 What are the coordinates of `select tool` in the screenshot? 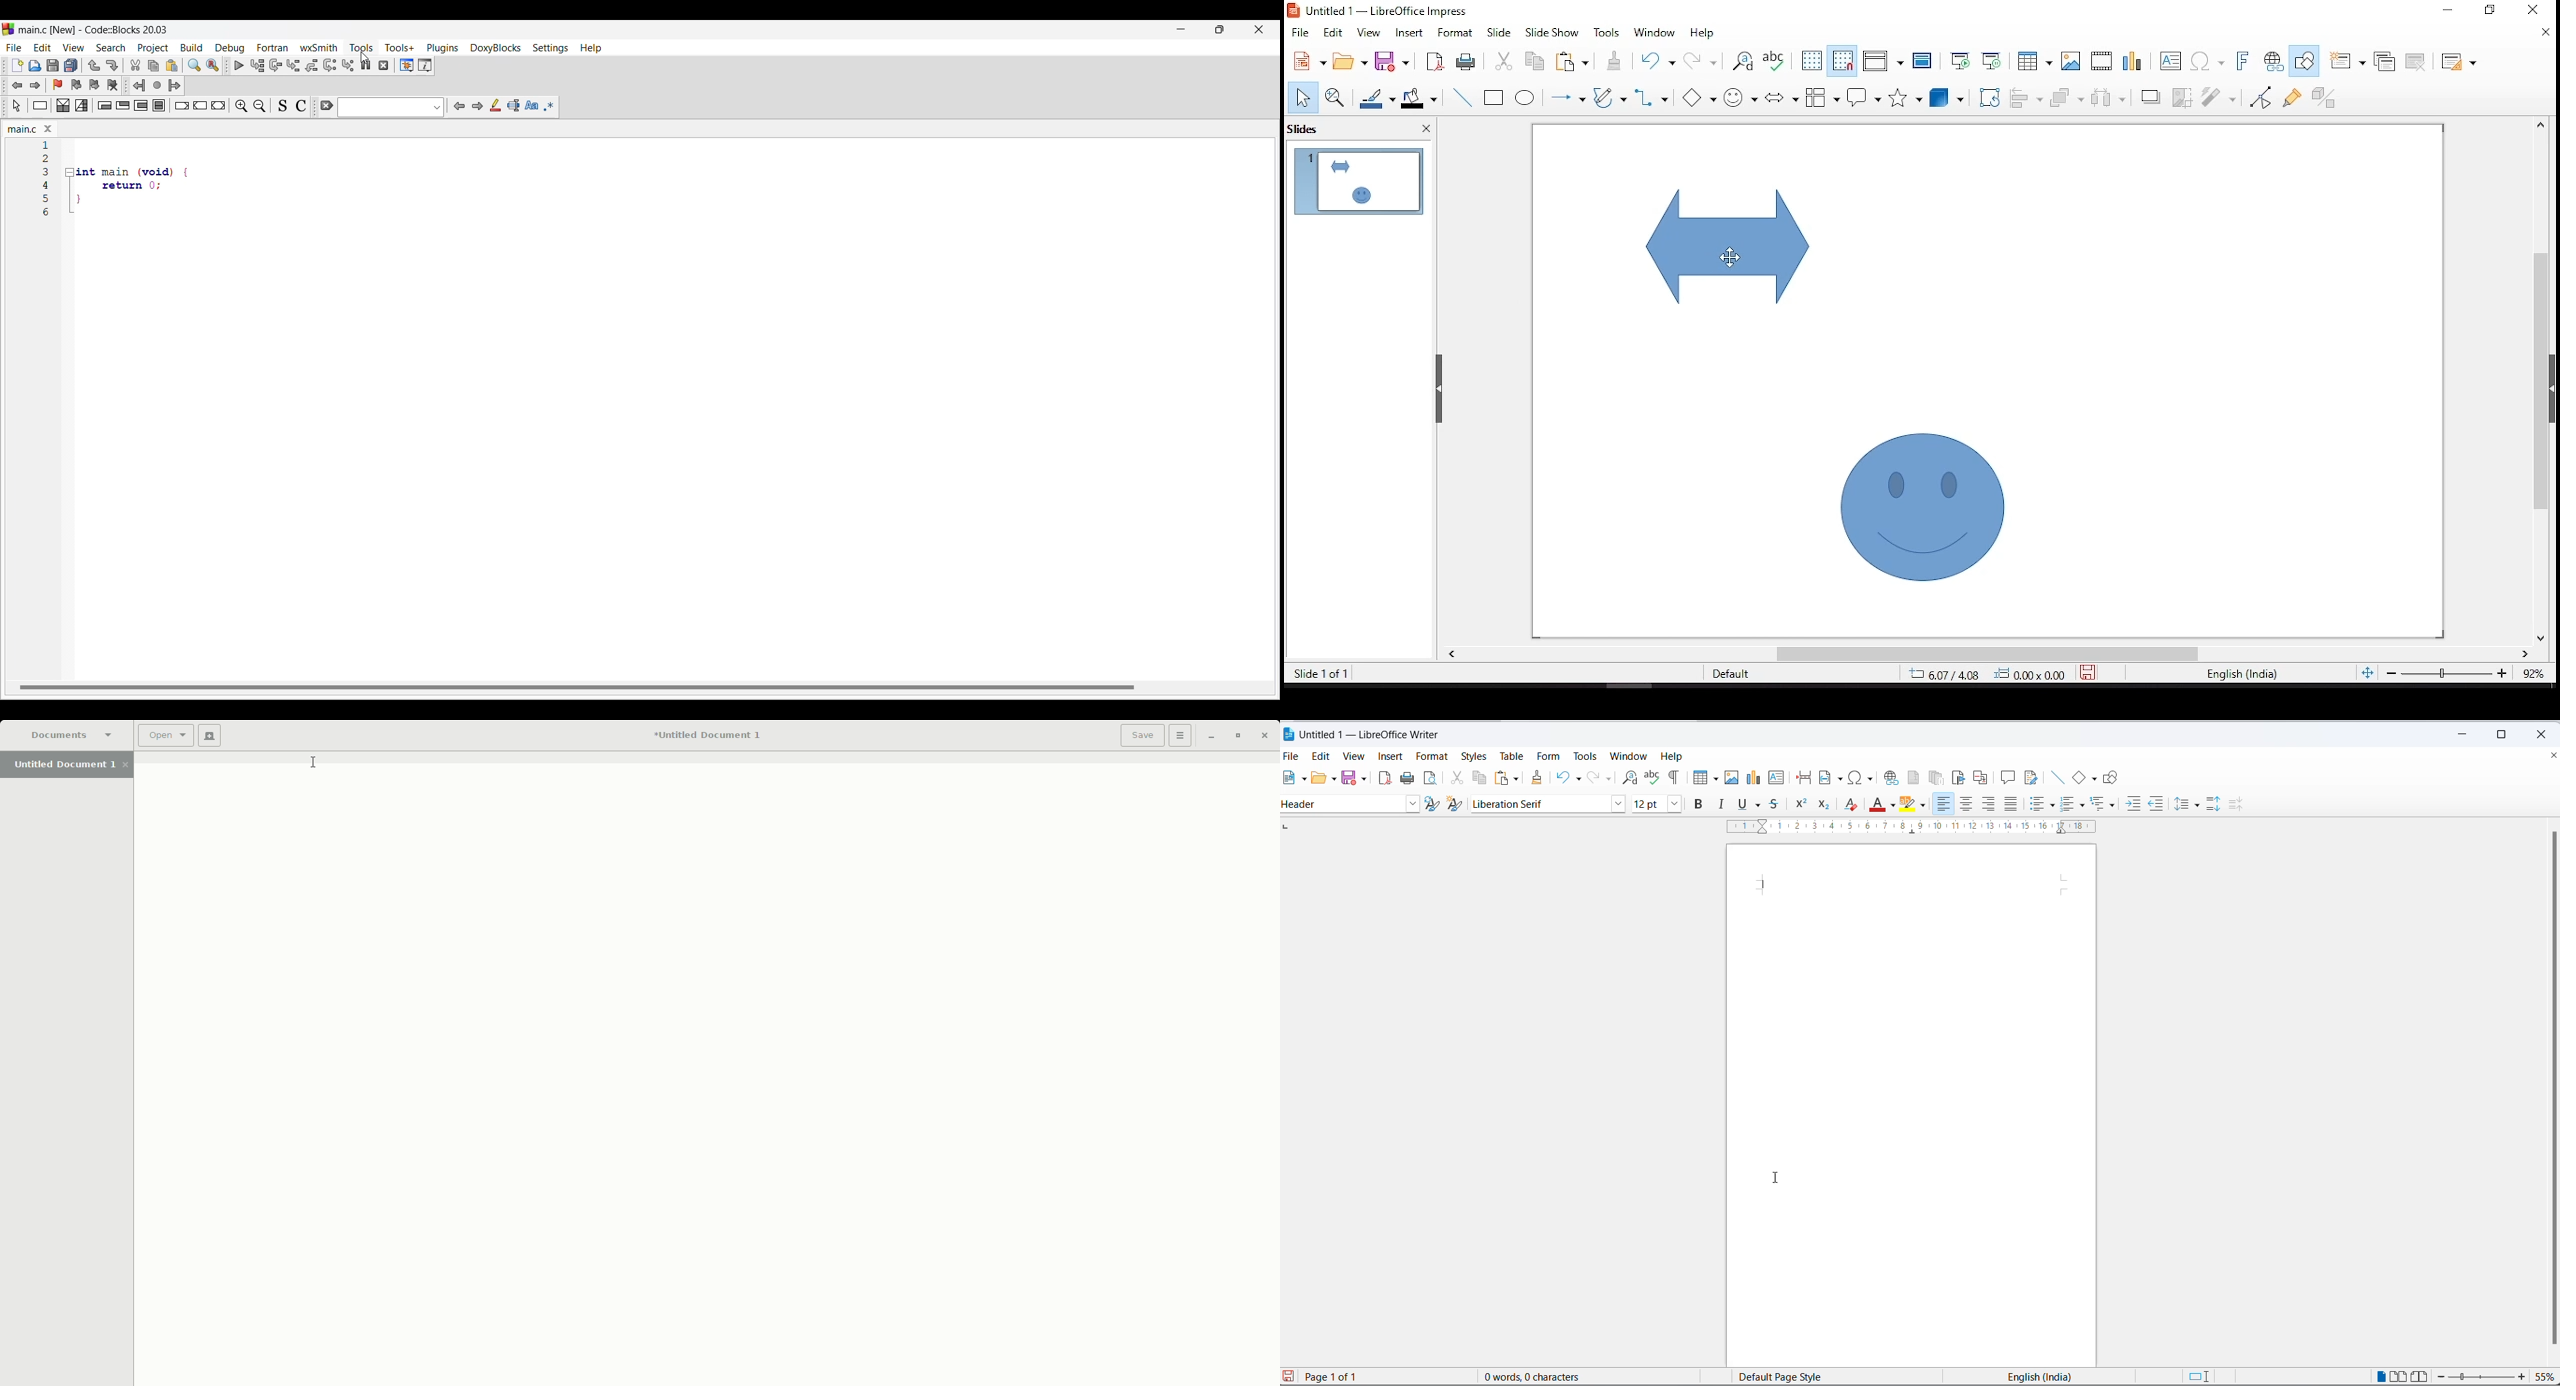 It's located at (1303, 96).